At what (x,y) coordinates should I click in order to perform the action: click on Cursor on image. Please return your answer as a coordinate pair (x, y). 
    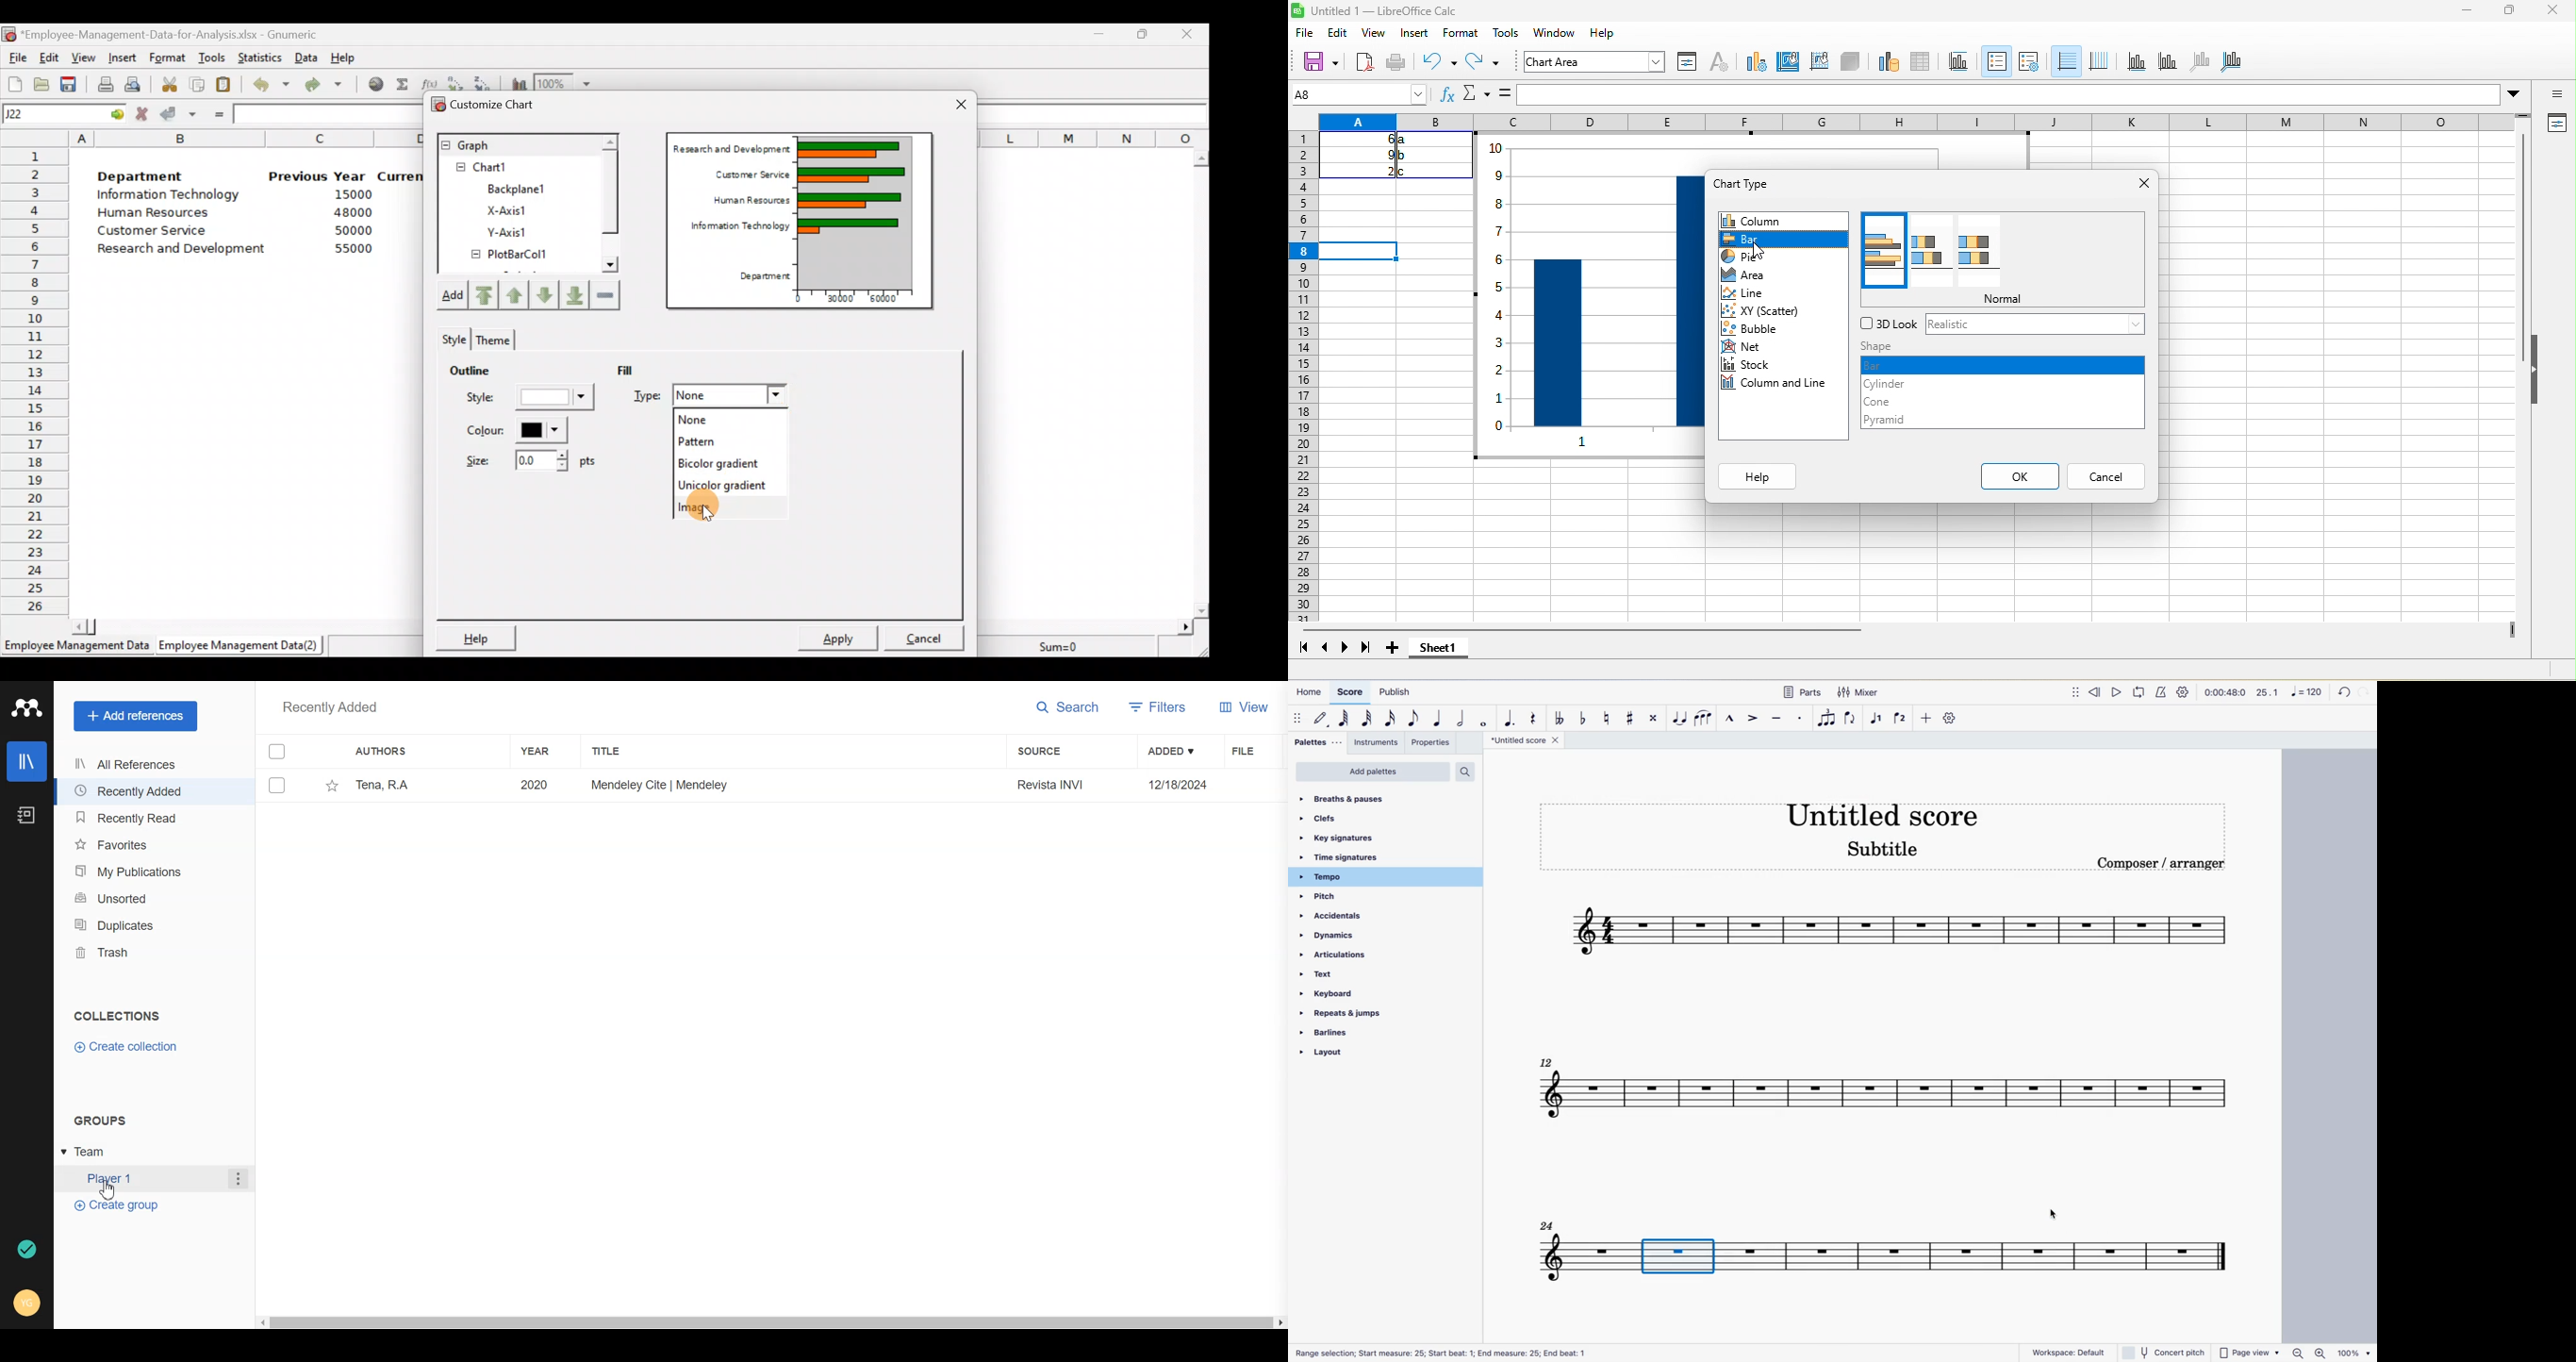
    Looking at the image, I should click on (712, 515).